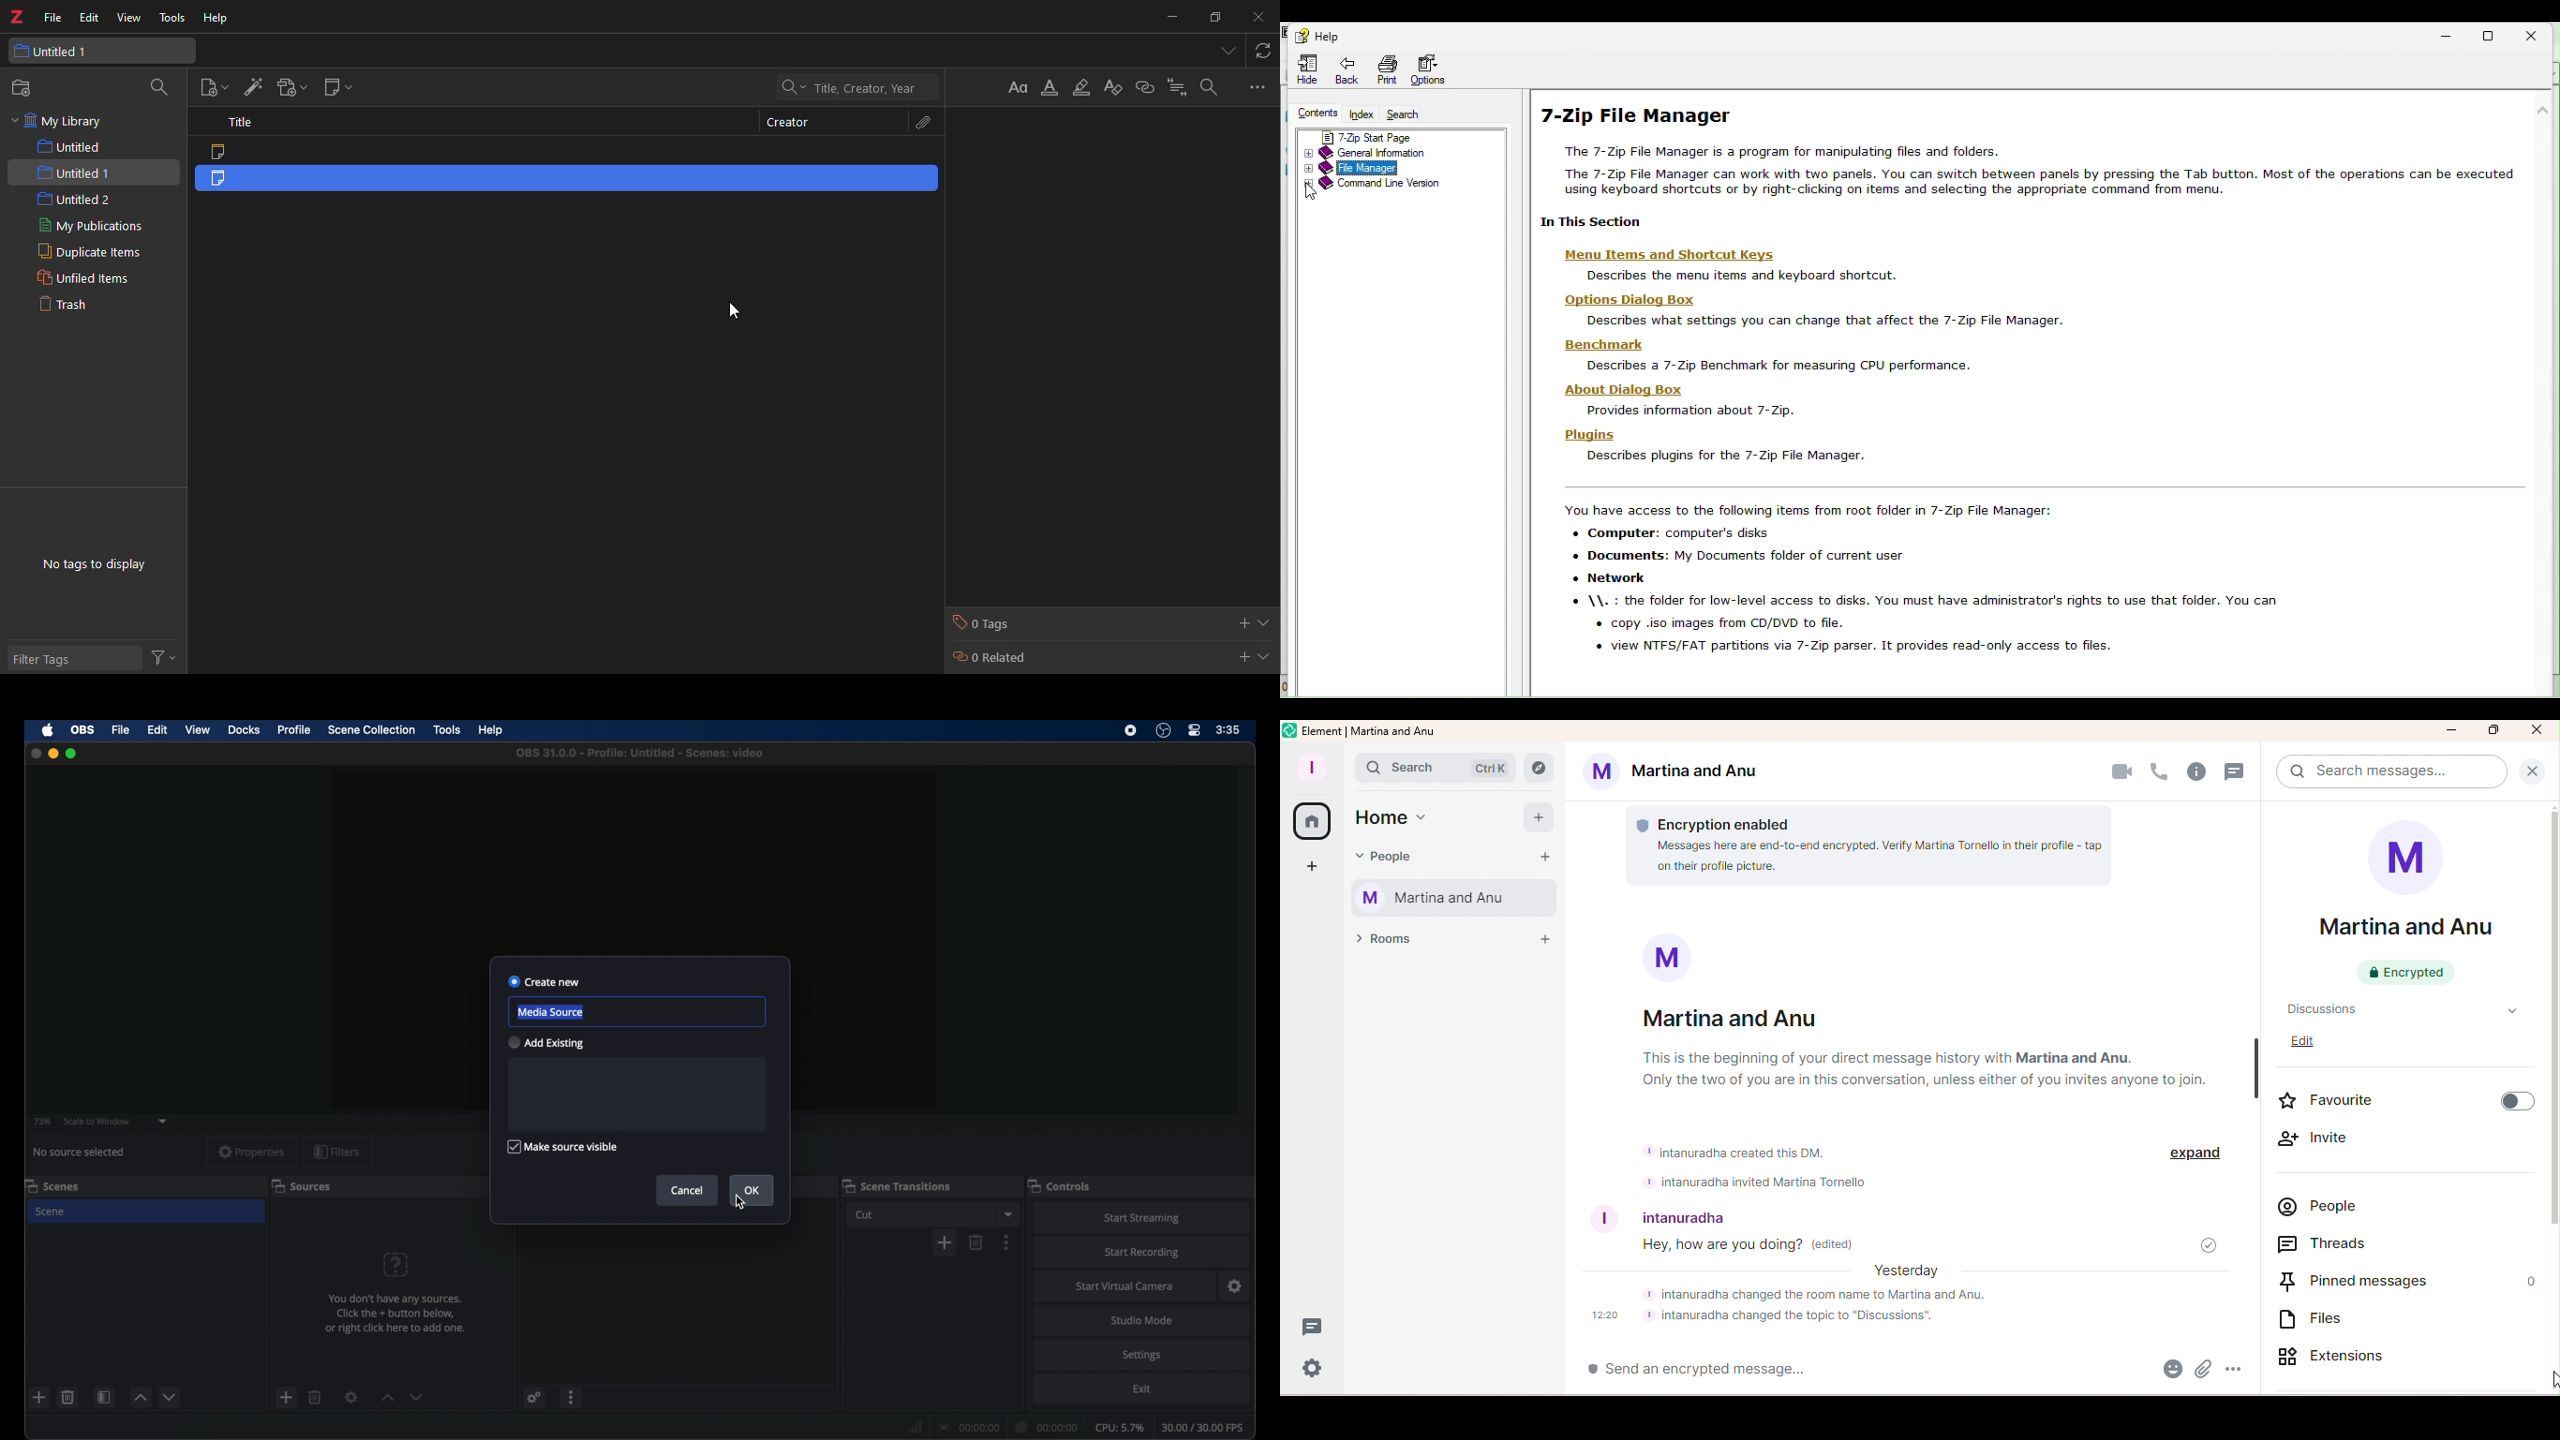 This screenshot has height=1456, width=2576. What do you see at coordinates (1240, 623) in the screenshot?
I see `add` at bounding box center [1240, 623].